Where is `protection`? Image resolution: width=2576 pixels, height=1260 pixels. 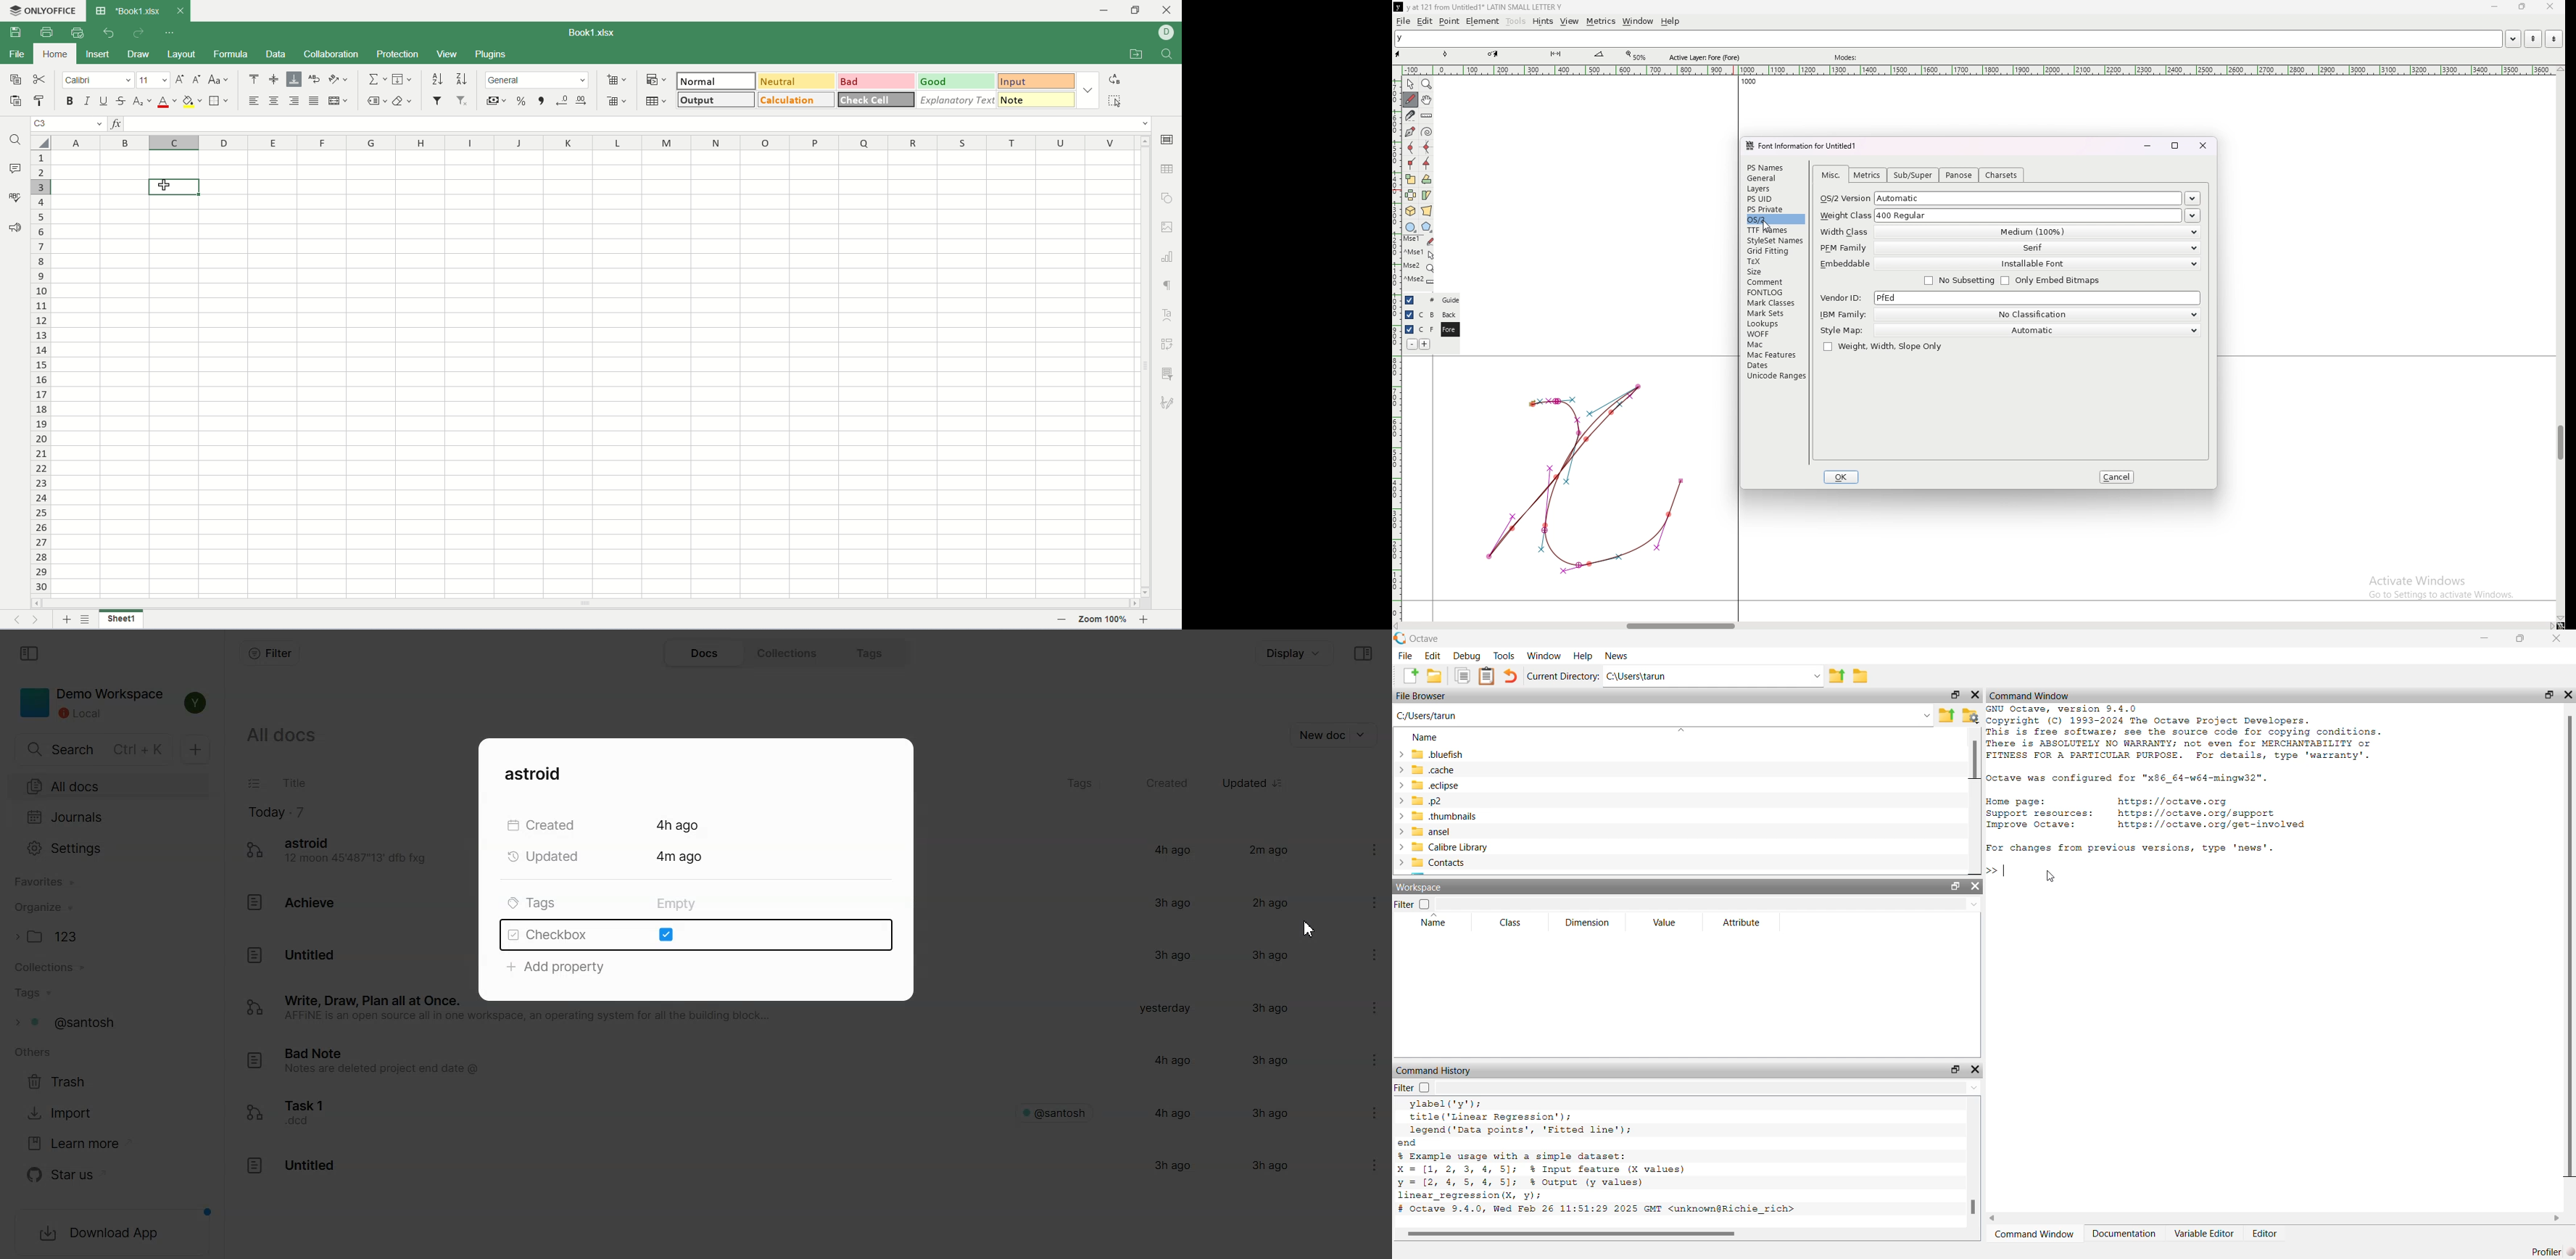
protection is located at coordinates (399, 53).